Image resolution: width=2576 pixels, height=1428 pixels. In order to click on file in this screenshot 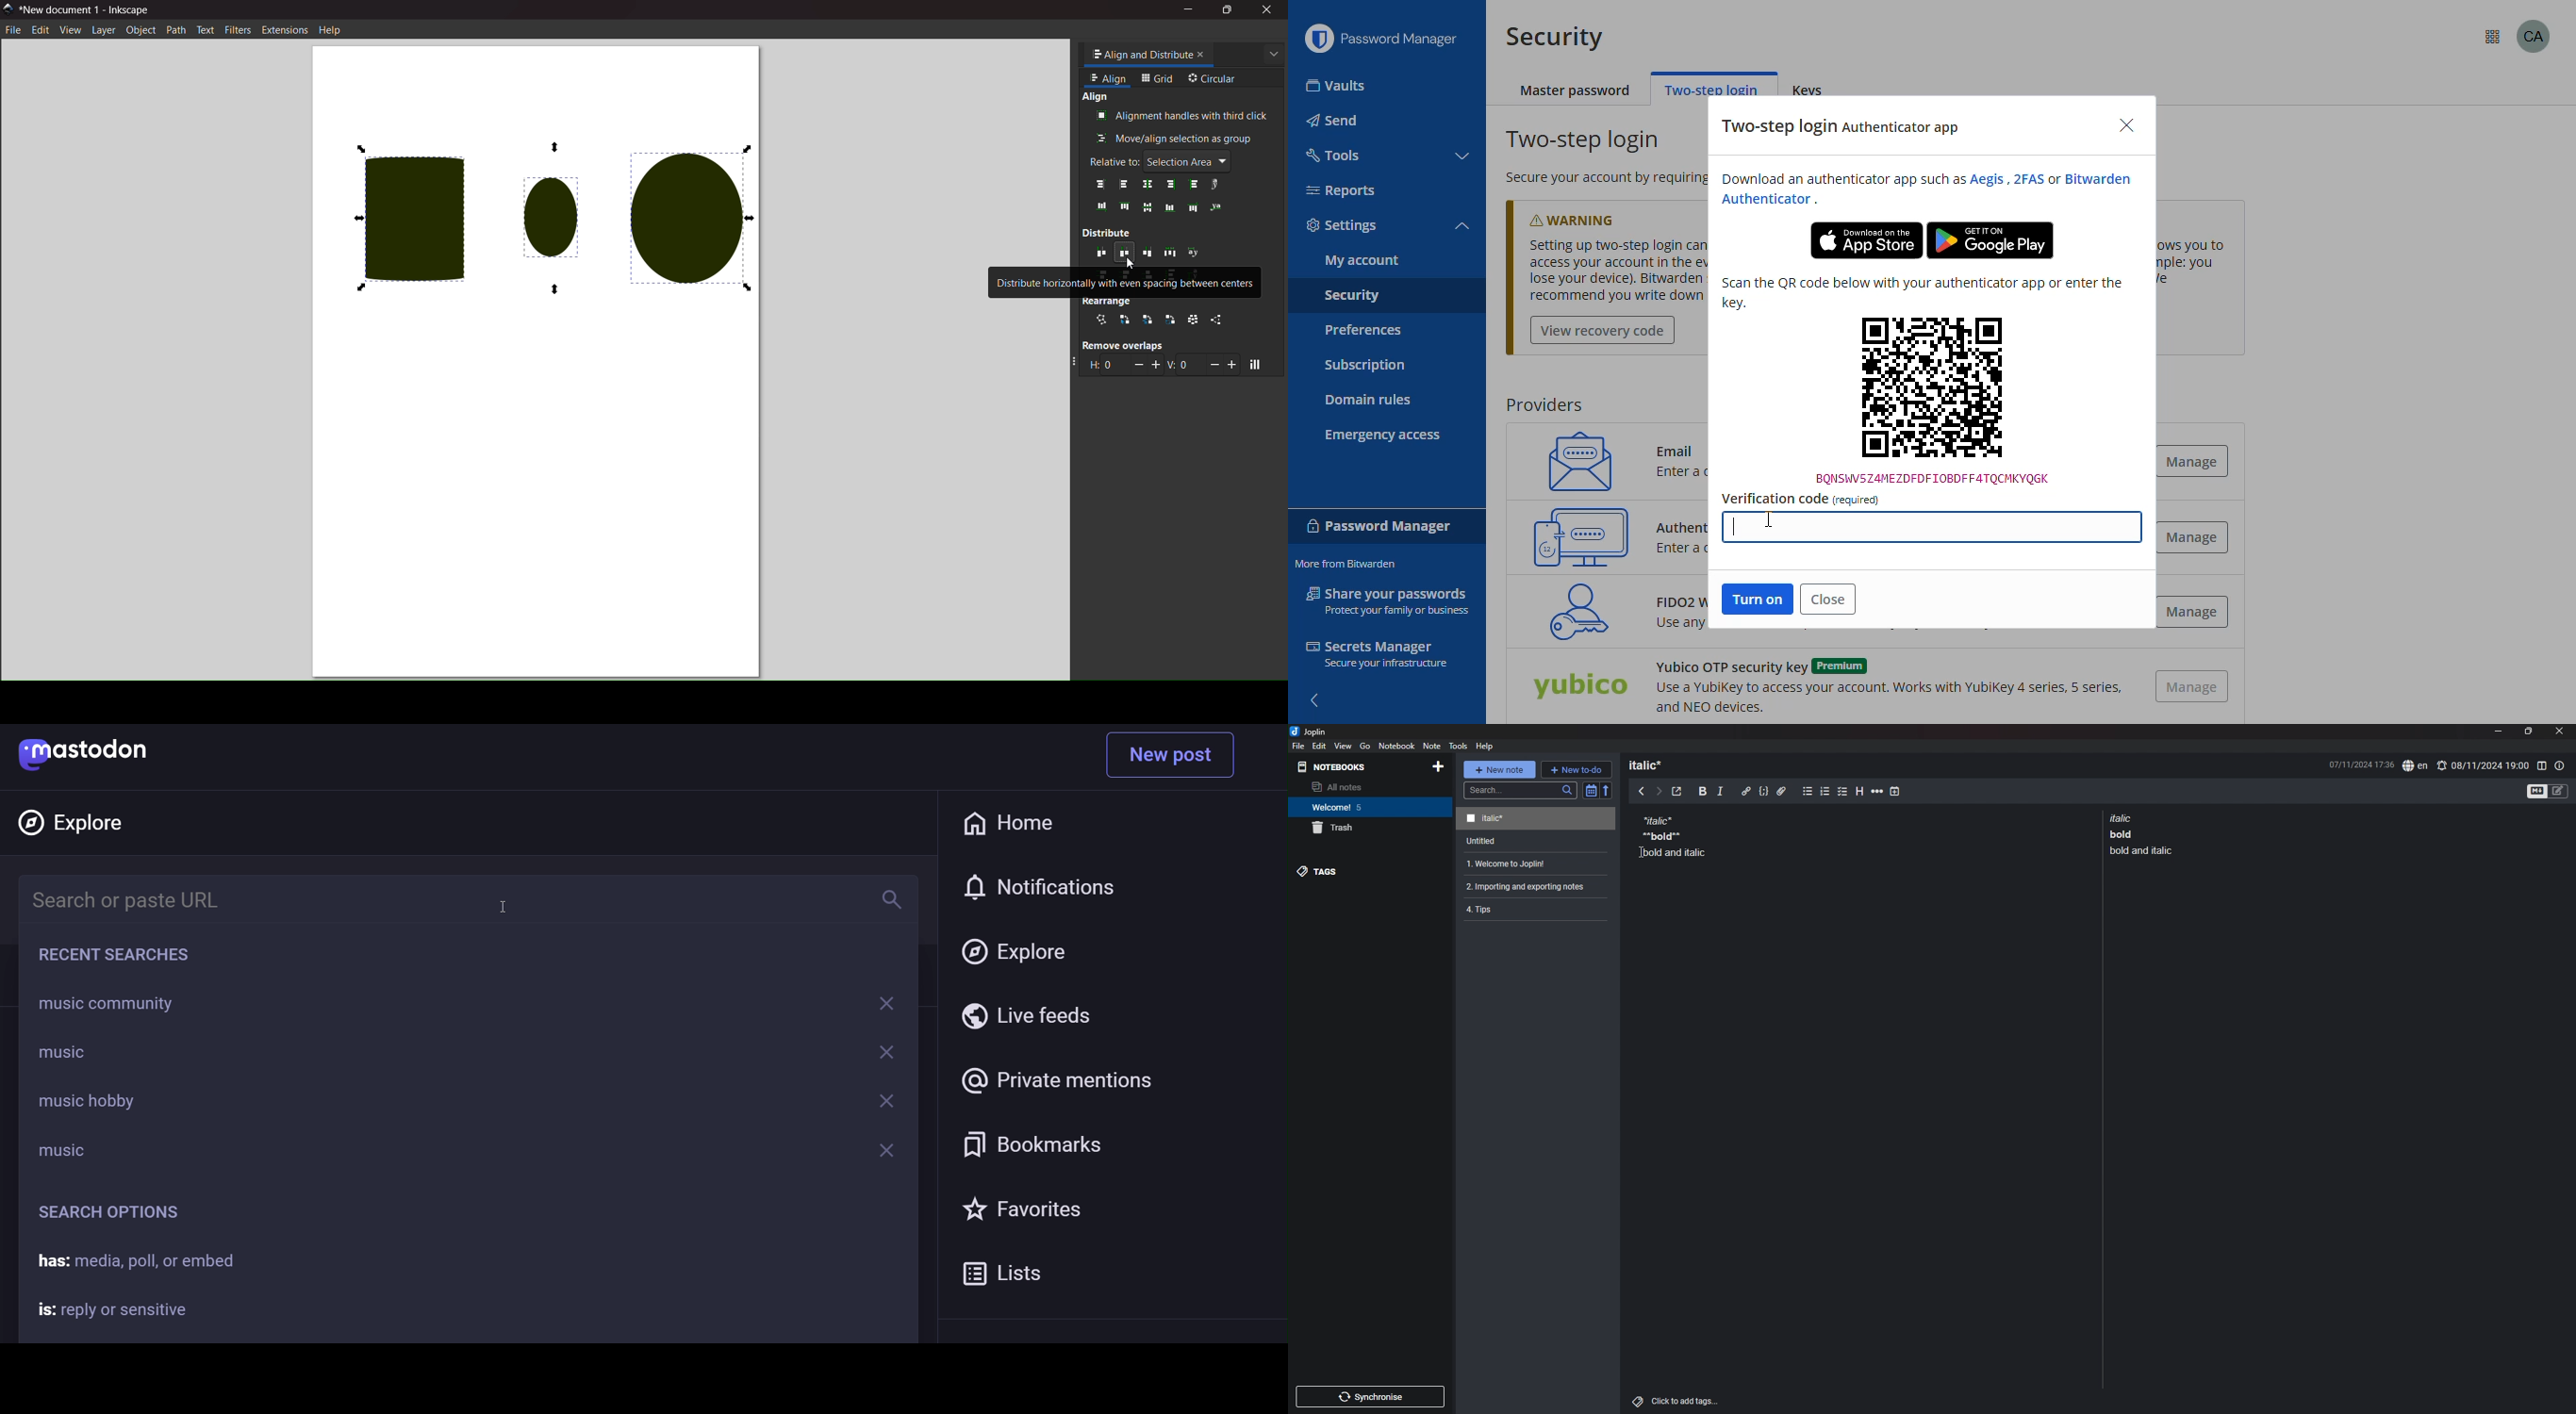, I will do `click(1299, 745)`.